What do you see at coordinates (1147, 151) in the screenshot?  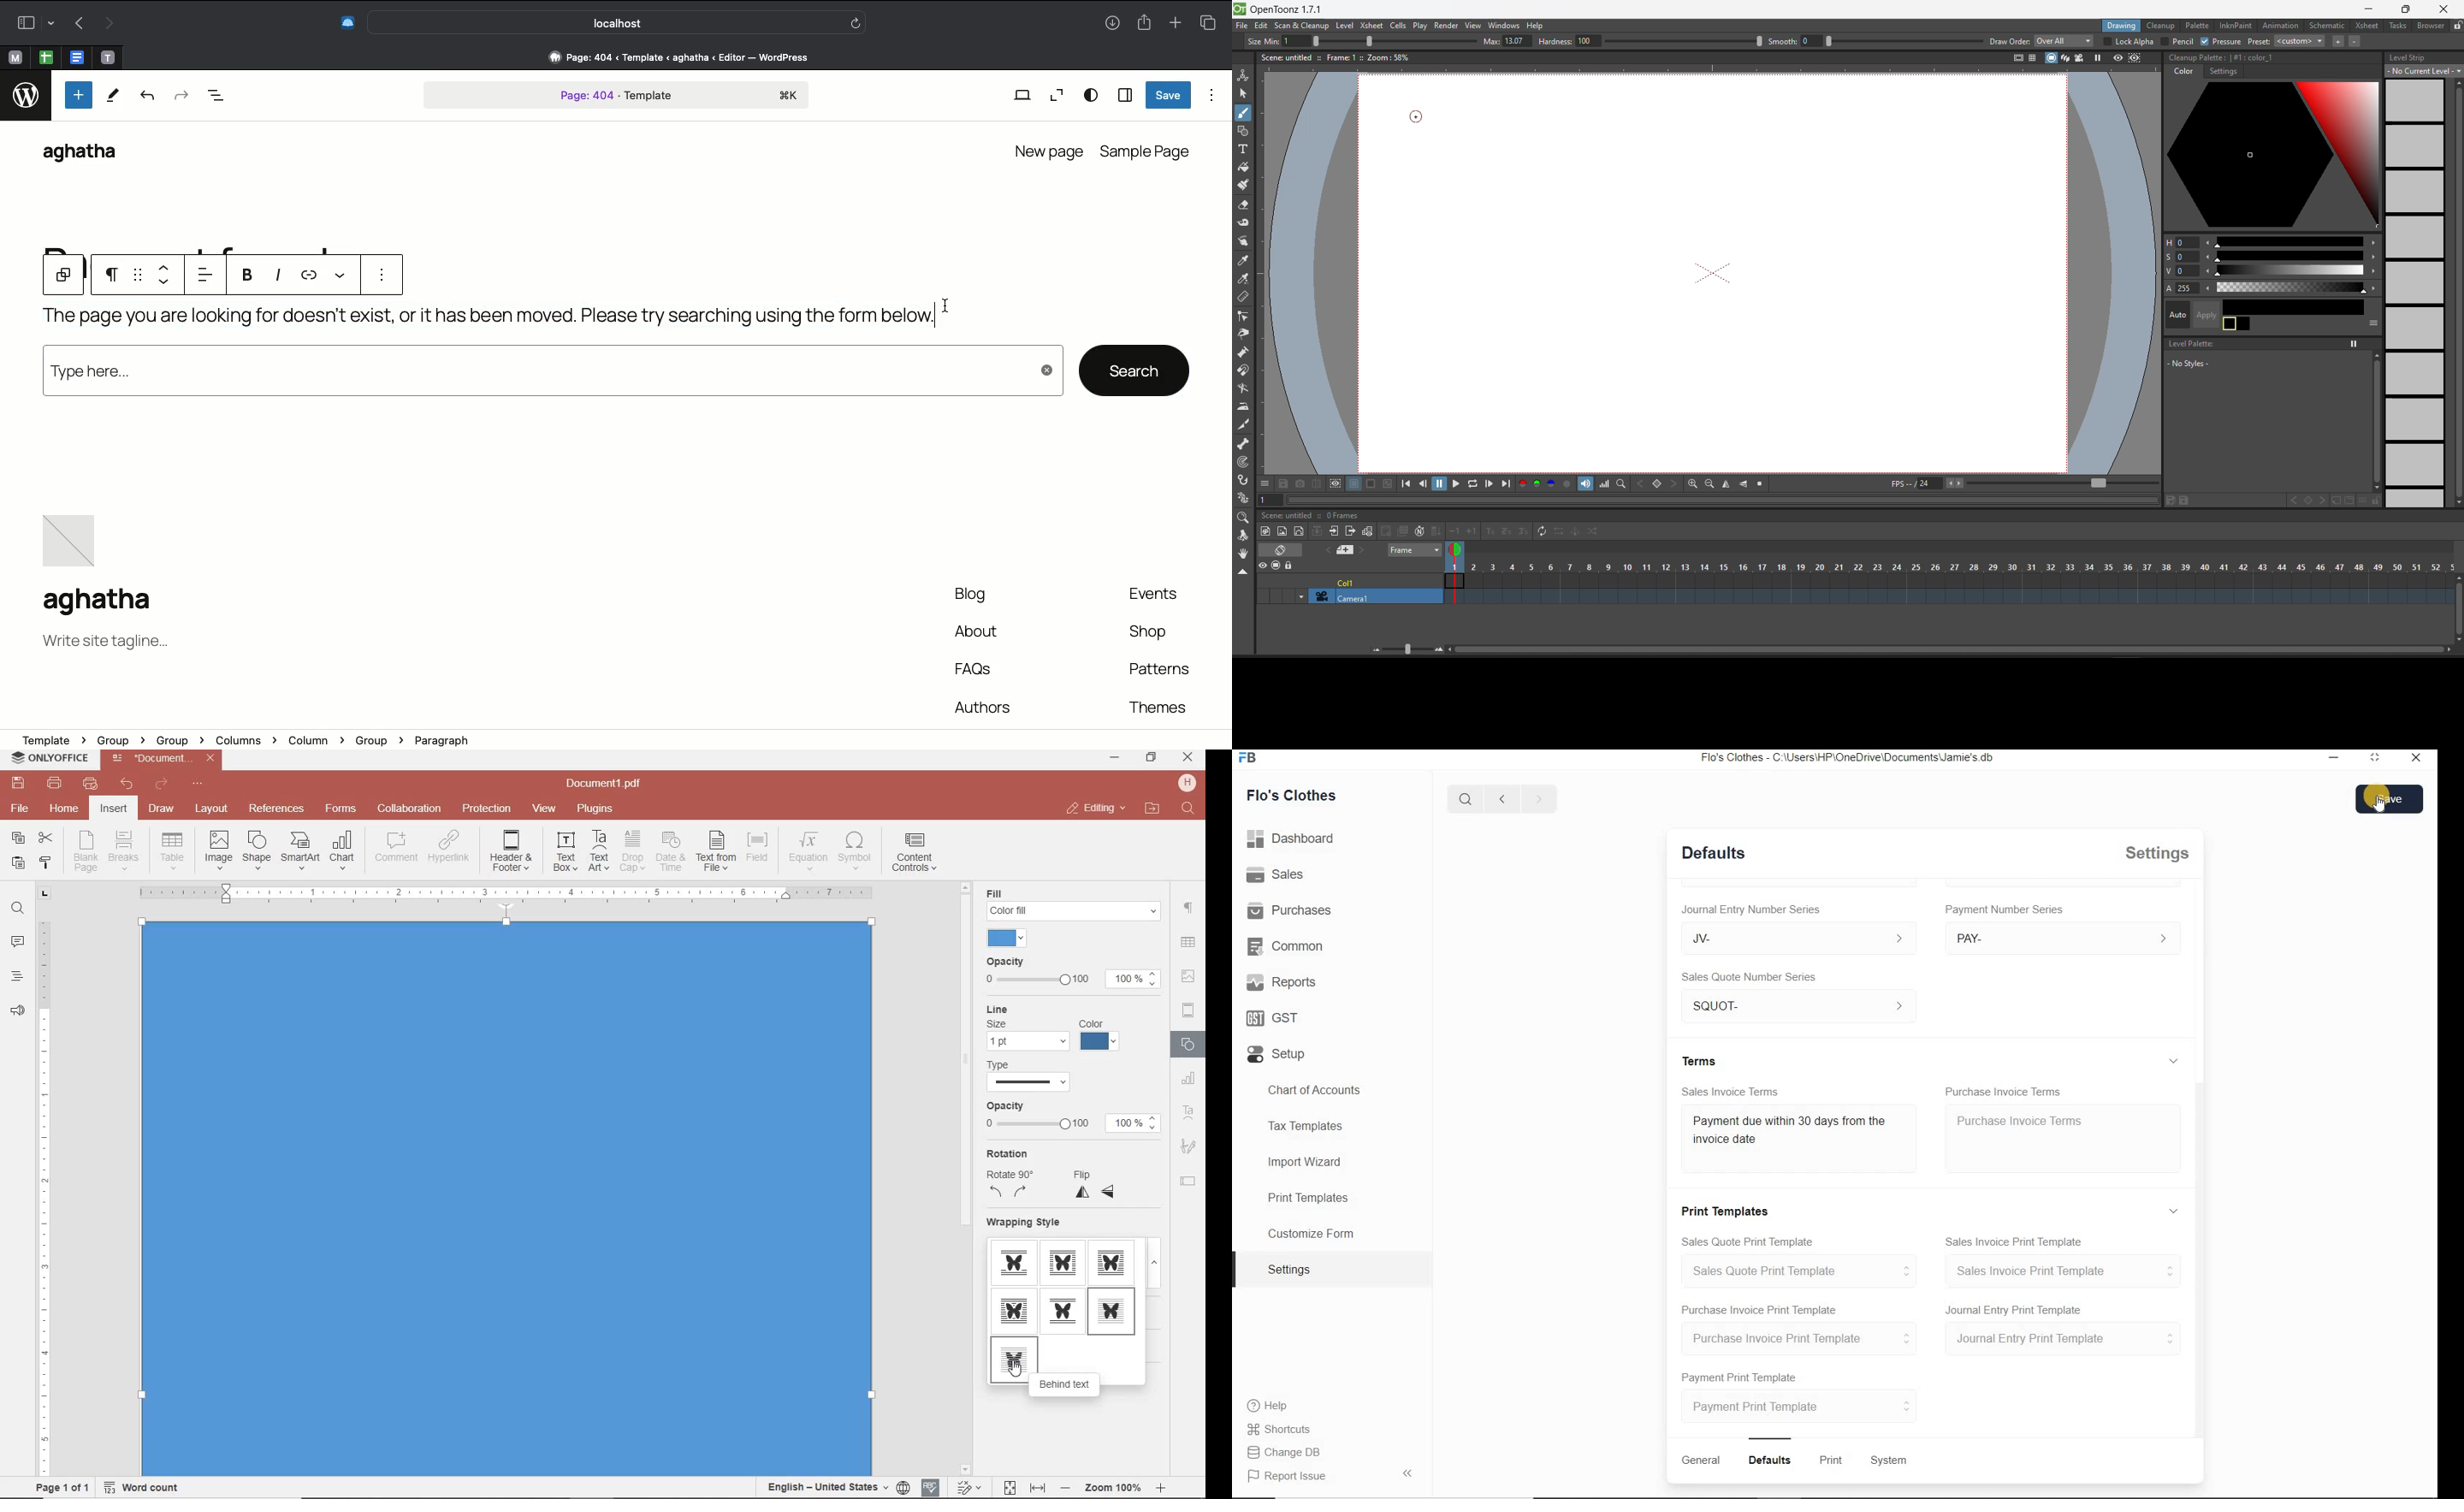 I see `Sample page` at bounding box center [1147, 151].